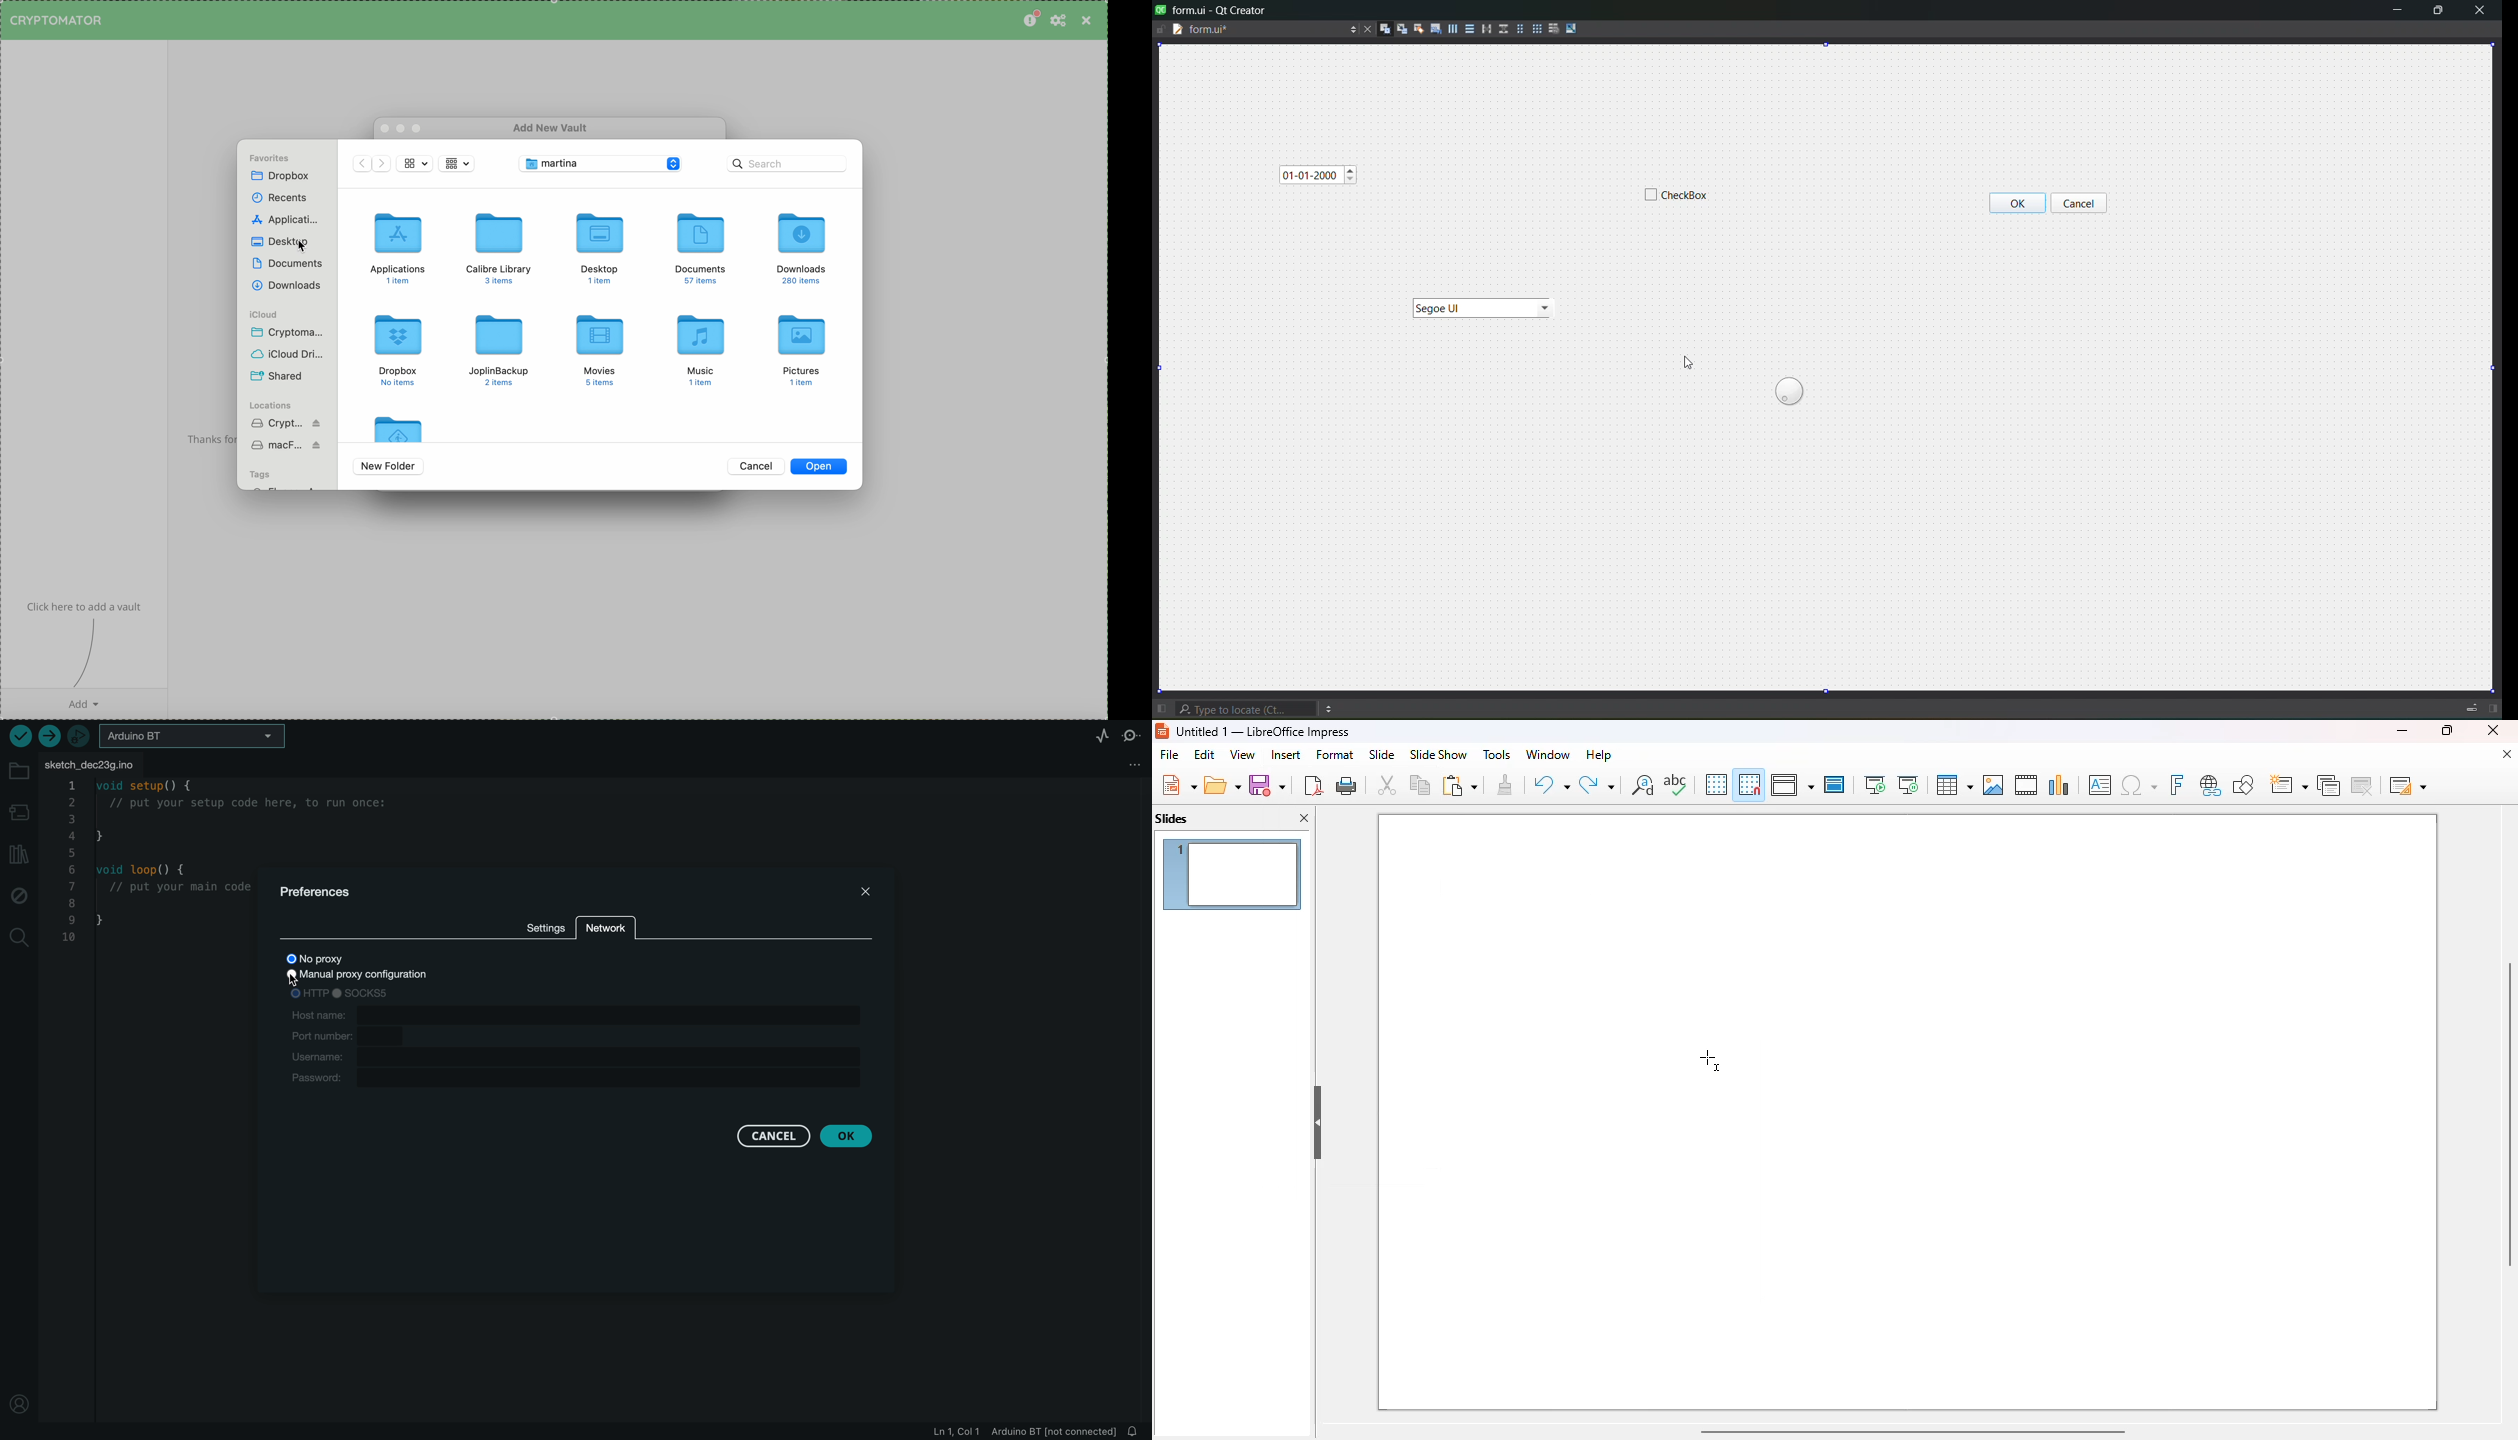 This screenshot has width=2520, height=1456. What do you see at coordinates (2471, 708) in the screenshot?
I see `progress details` at bounding box center [2471, 708].